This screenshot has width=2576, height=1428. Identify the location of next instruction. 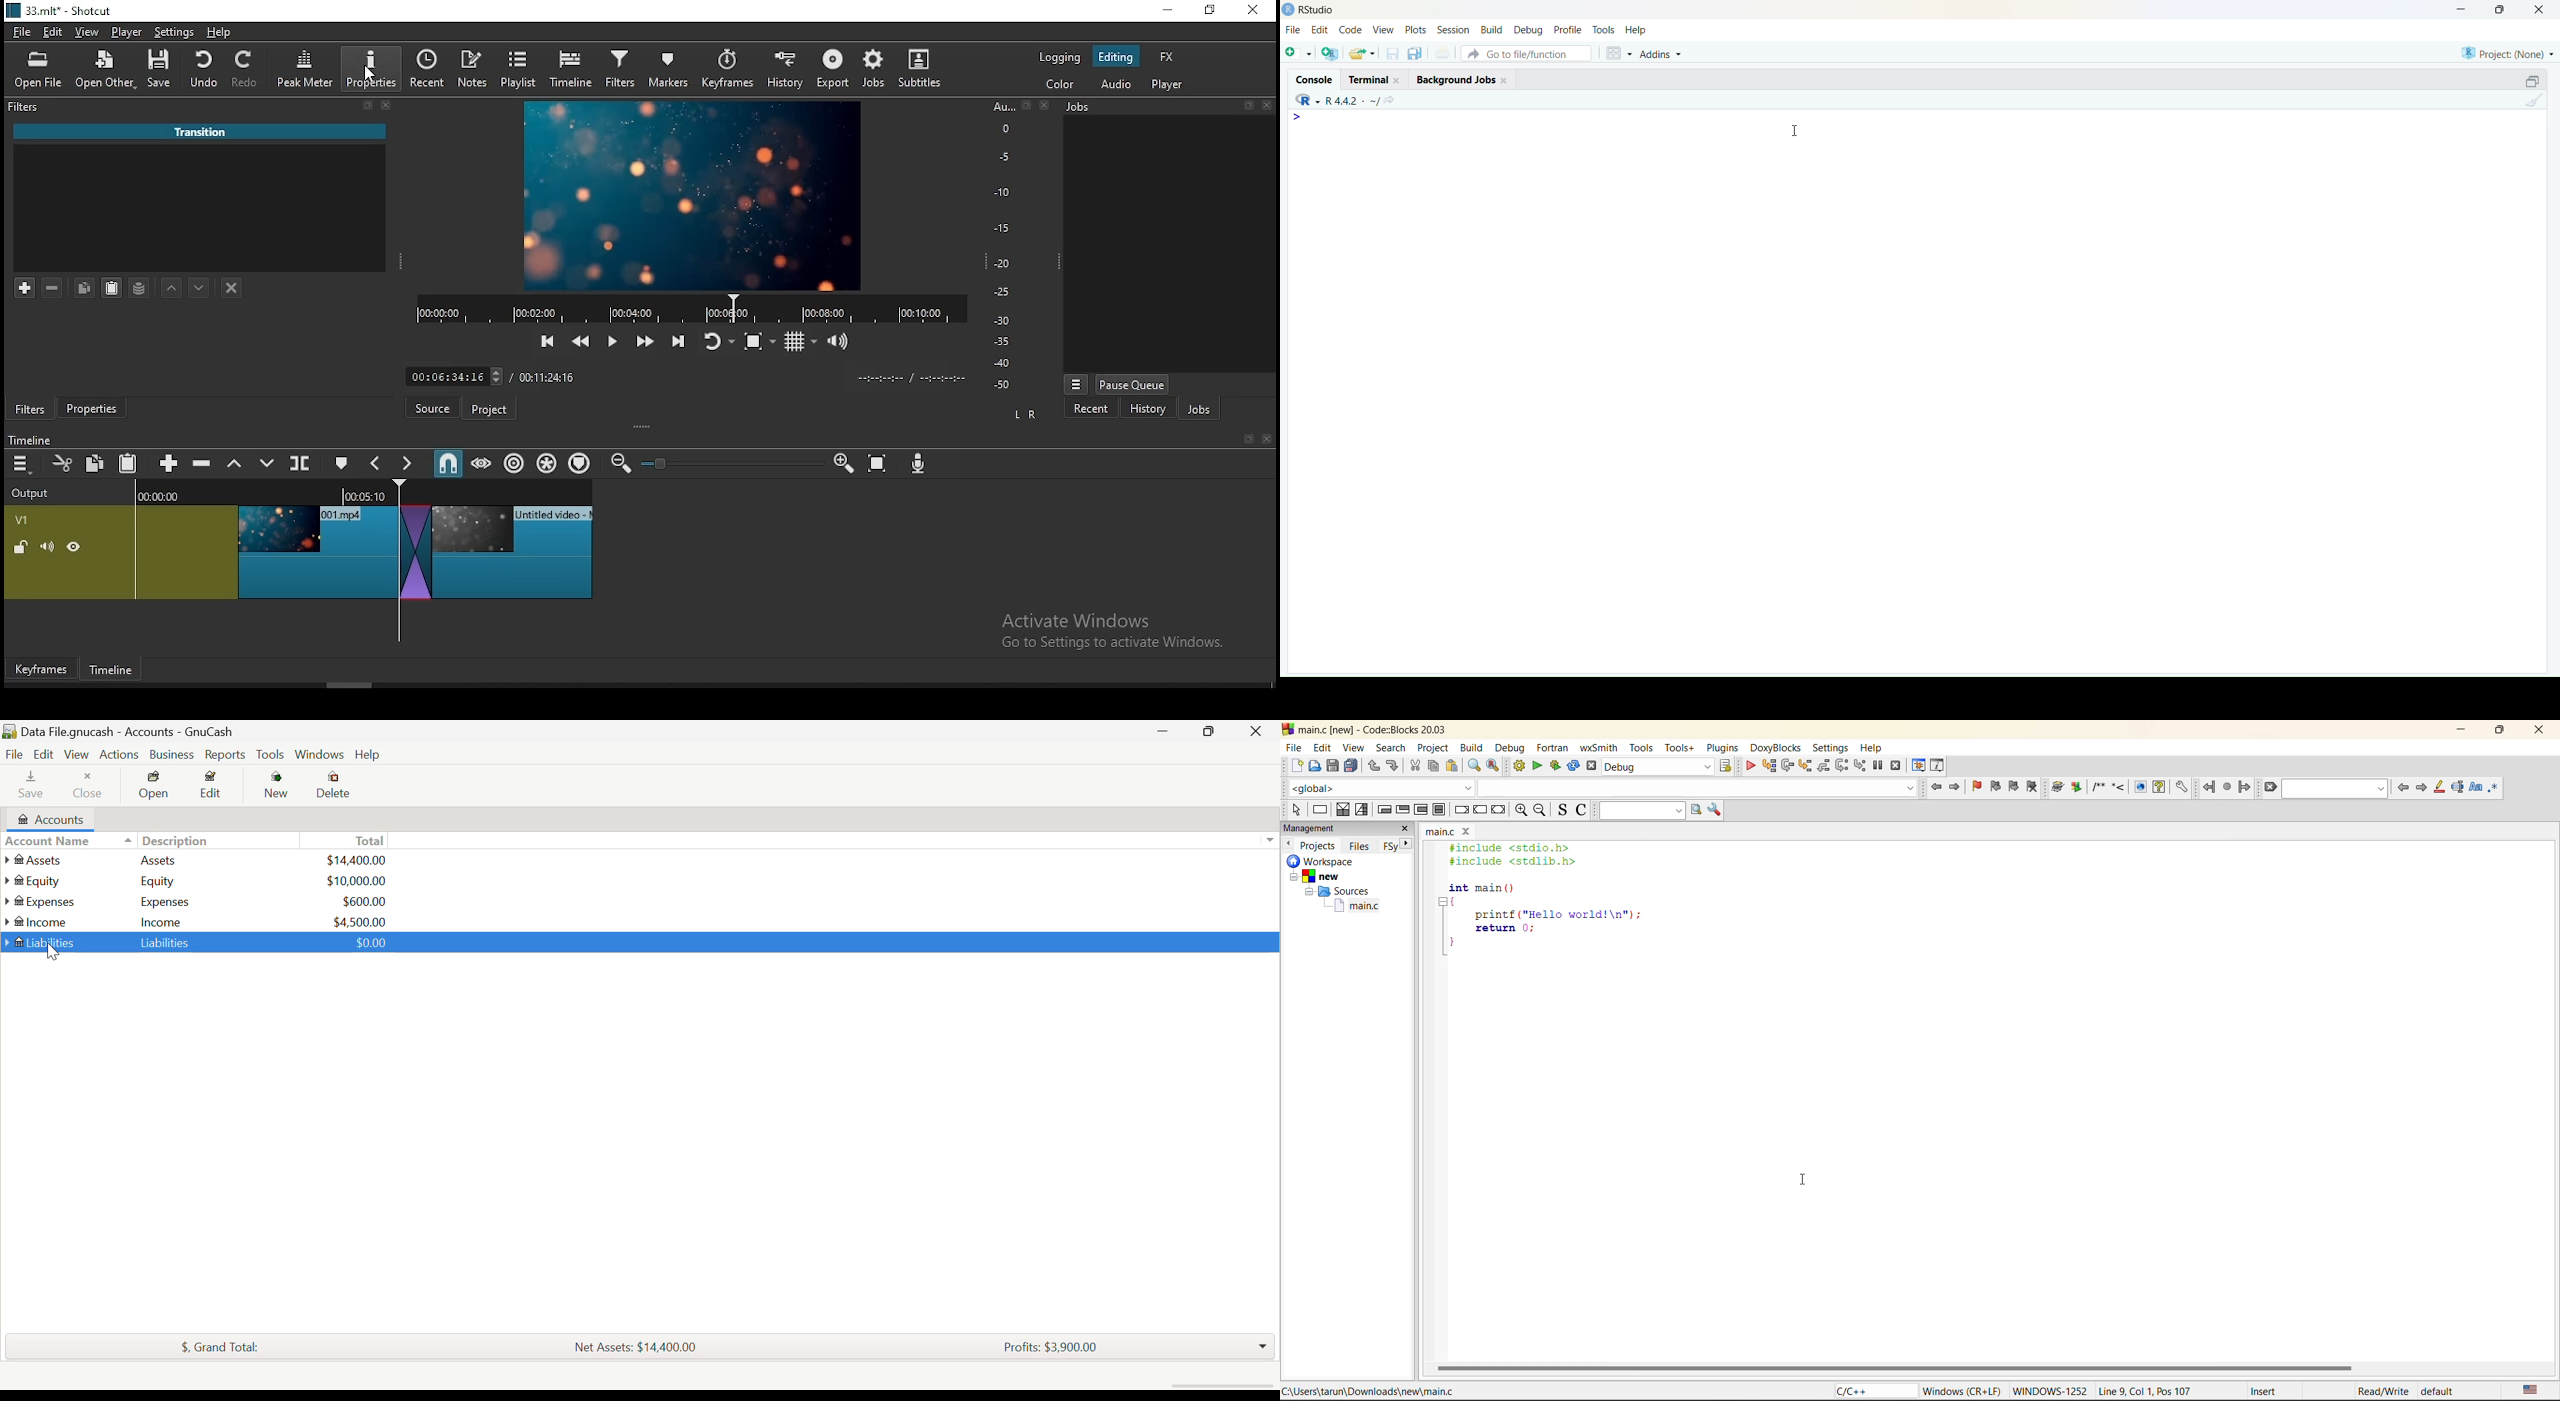
(1842, 766).